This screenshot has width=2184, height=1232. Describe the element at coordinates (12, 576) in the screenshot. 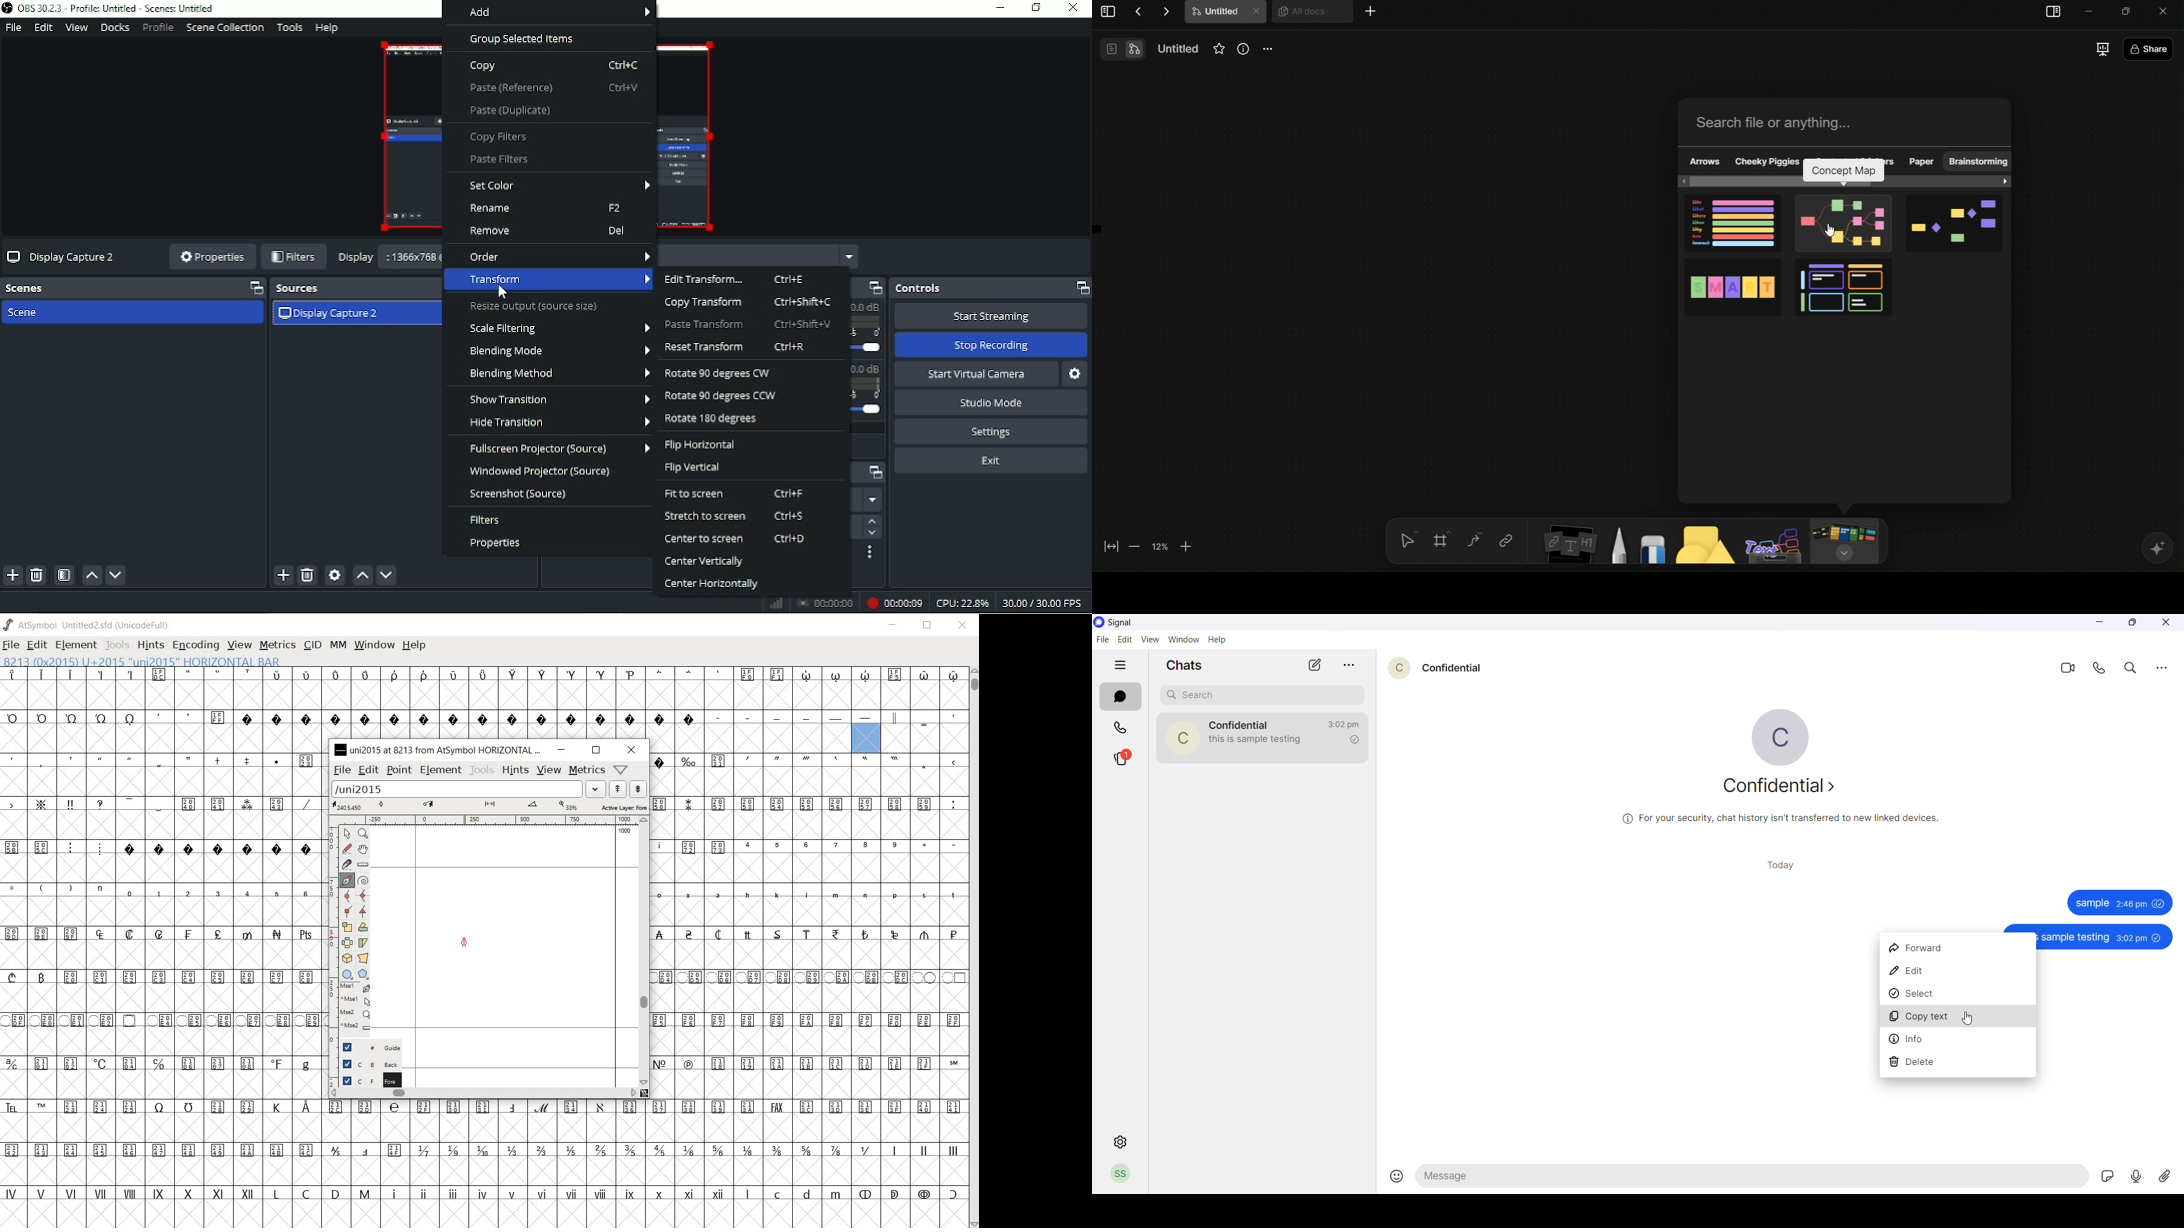

I see `Add scene` at that location.